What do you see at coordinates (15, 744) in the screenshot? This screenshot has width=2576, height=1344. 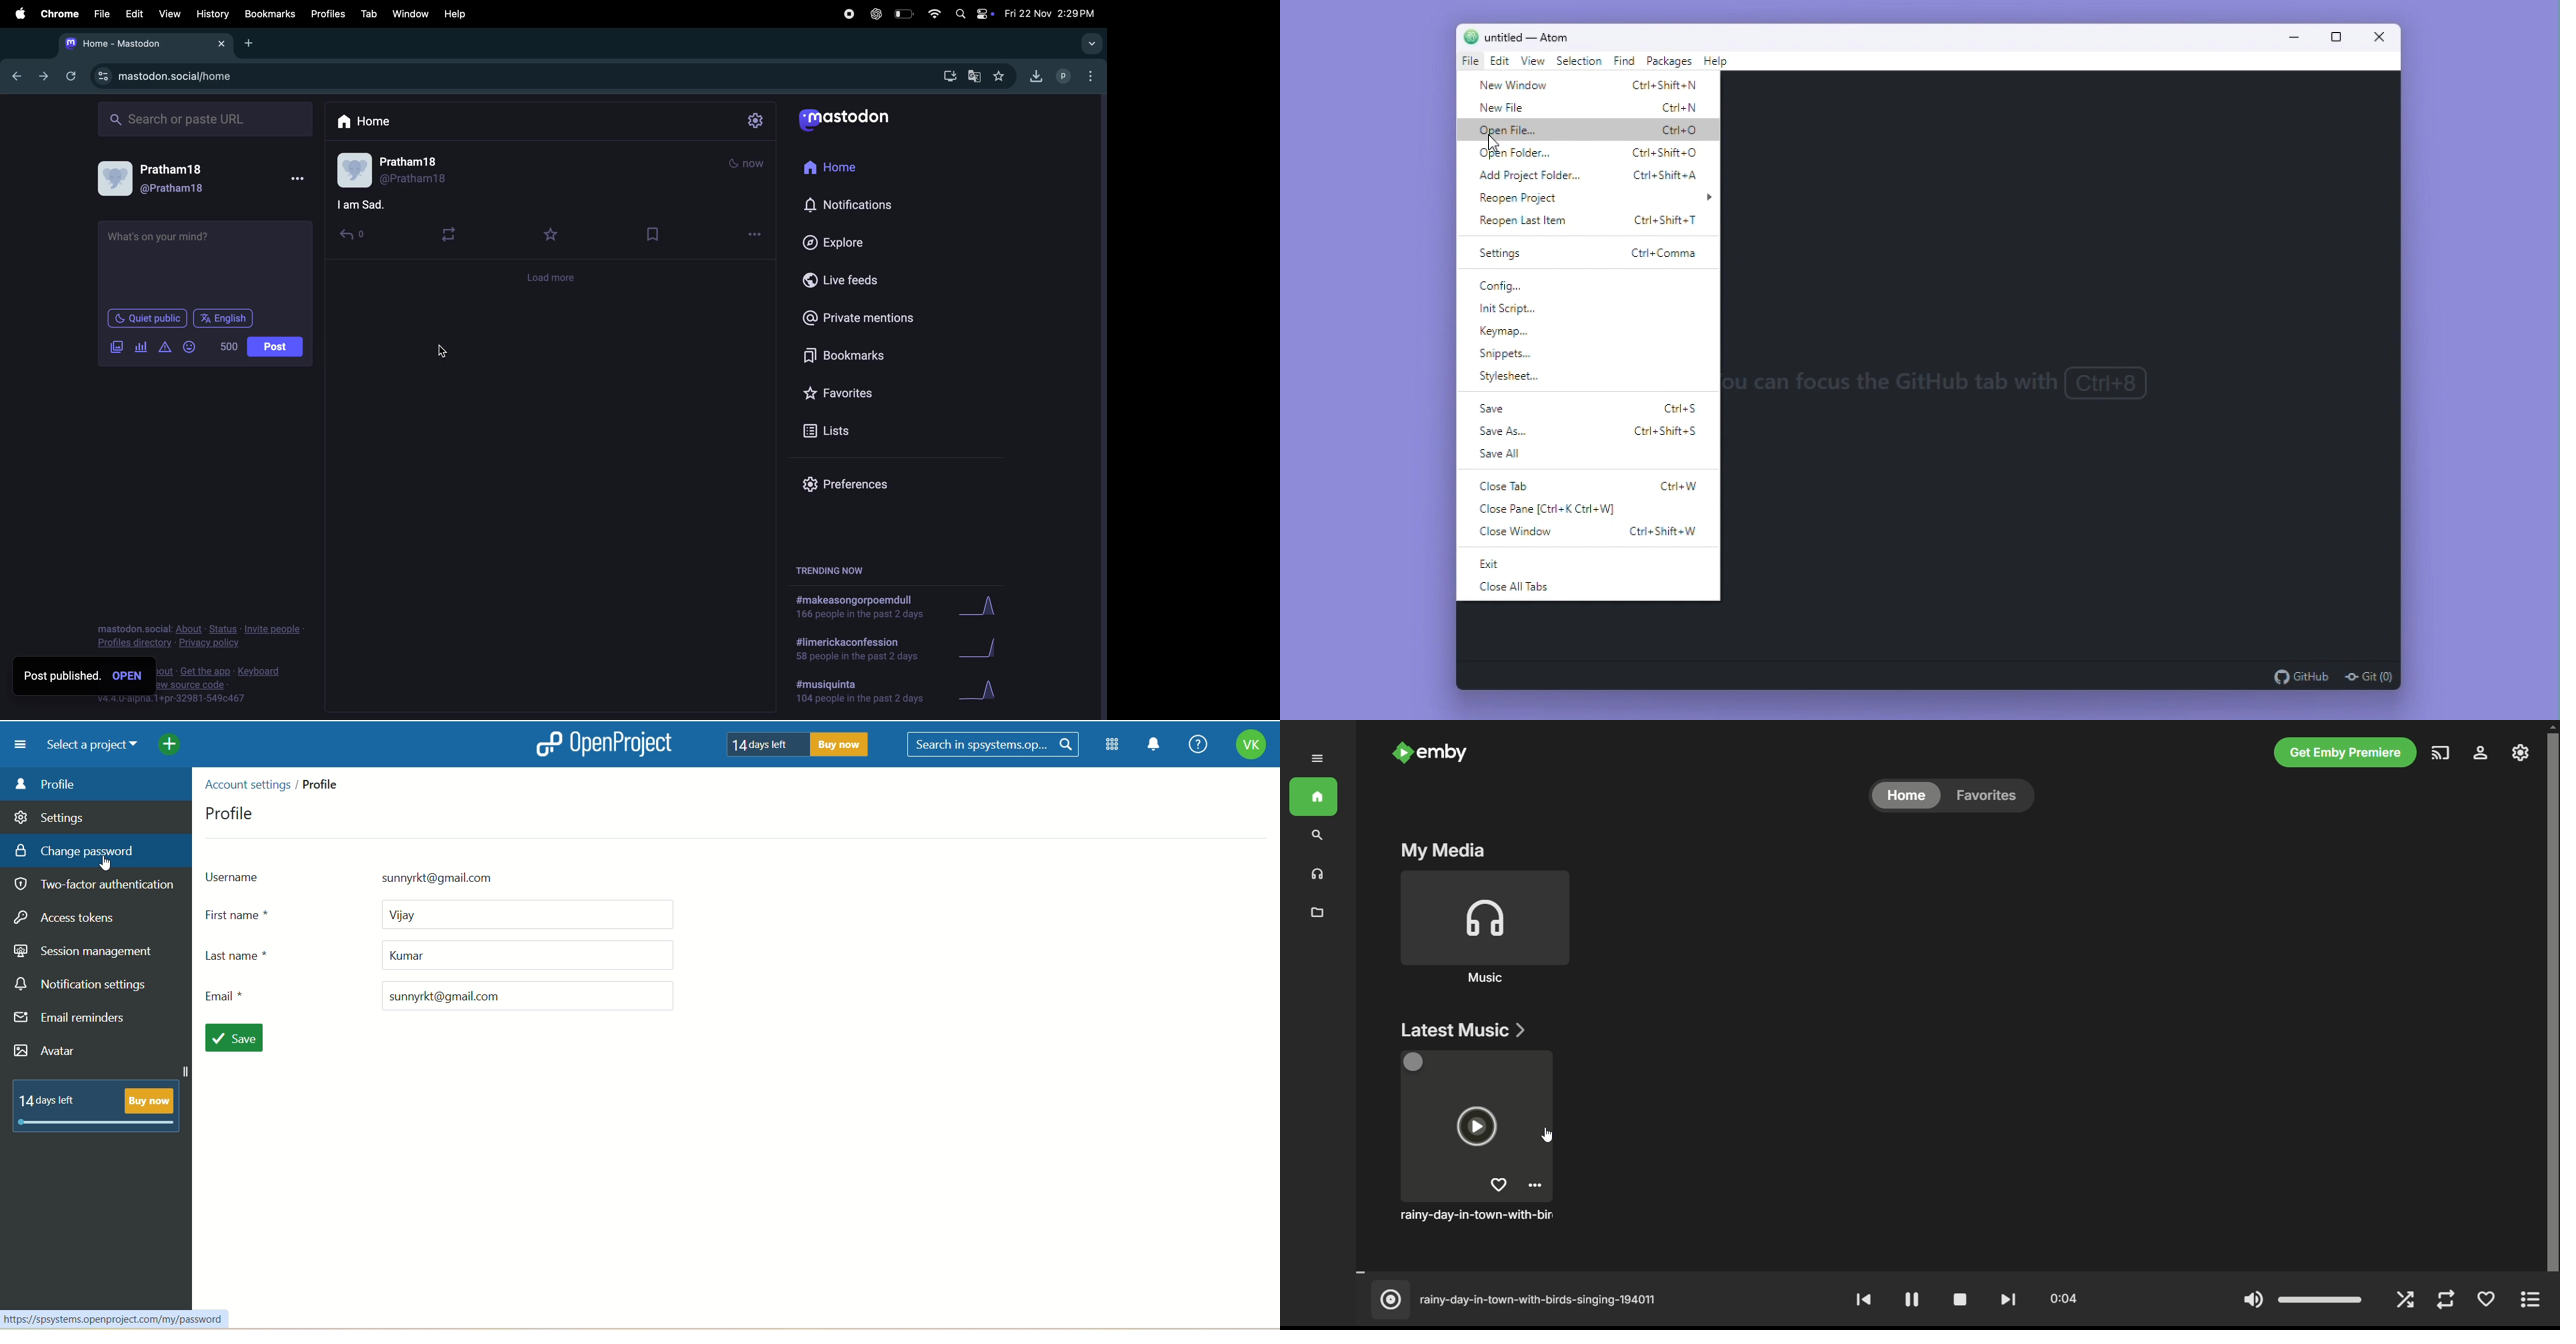 I see `menu` at bounding box center [15, 744].